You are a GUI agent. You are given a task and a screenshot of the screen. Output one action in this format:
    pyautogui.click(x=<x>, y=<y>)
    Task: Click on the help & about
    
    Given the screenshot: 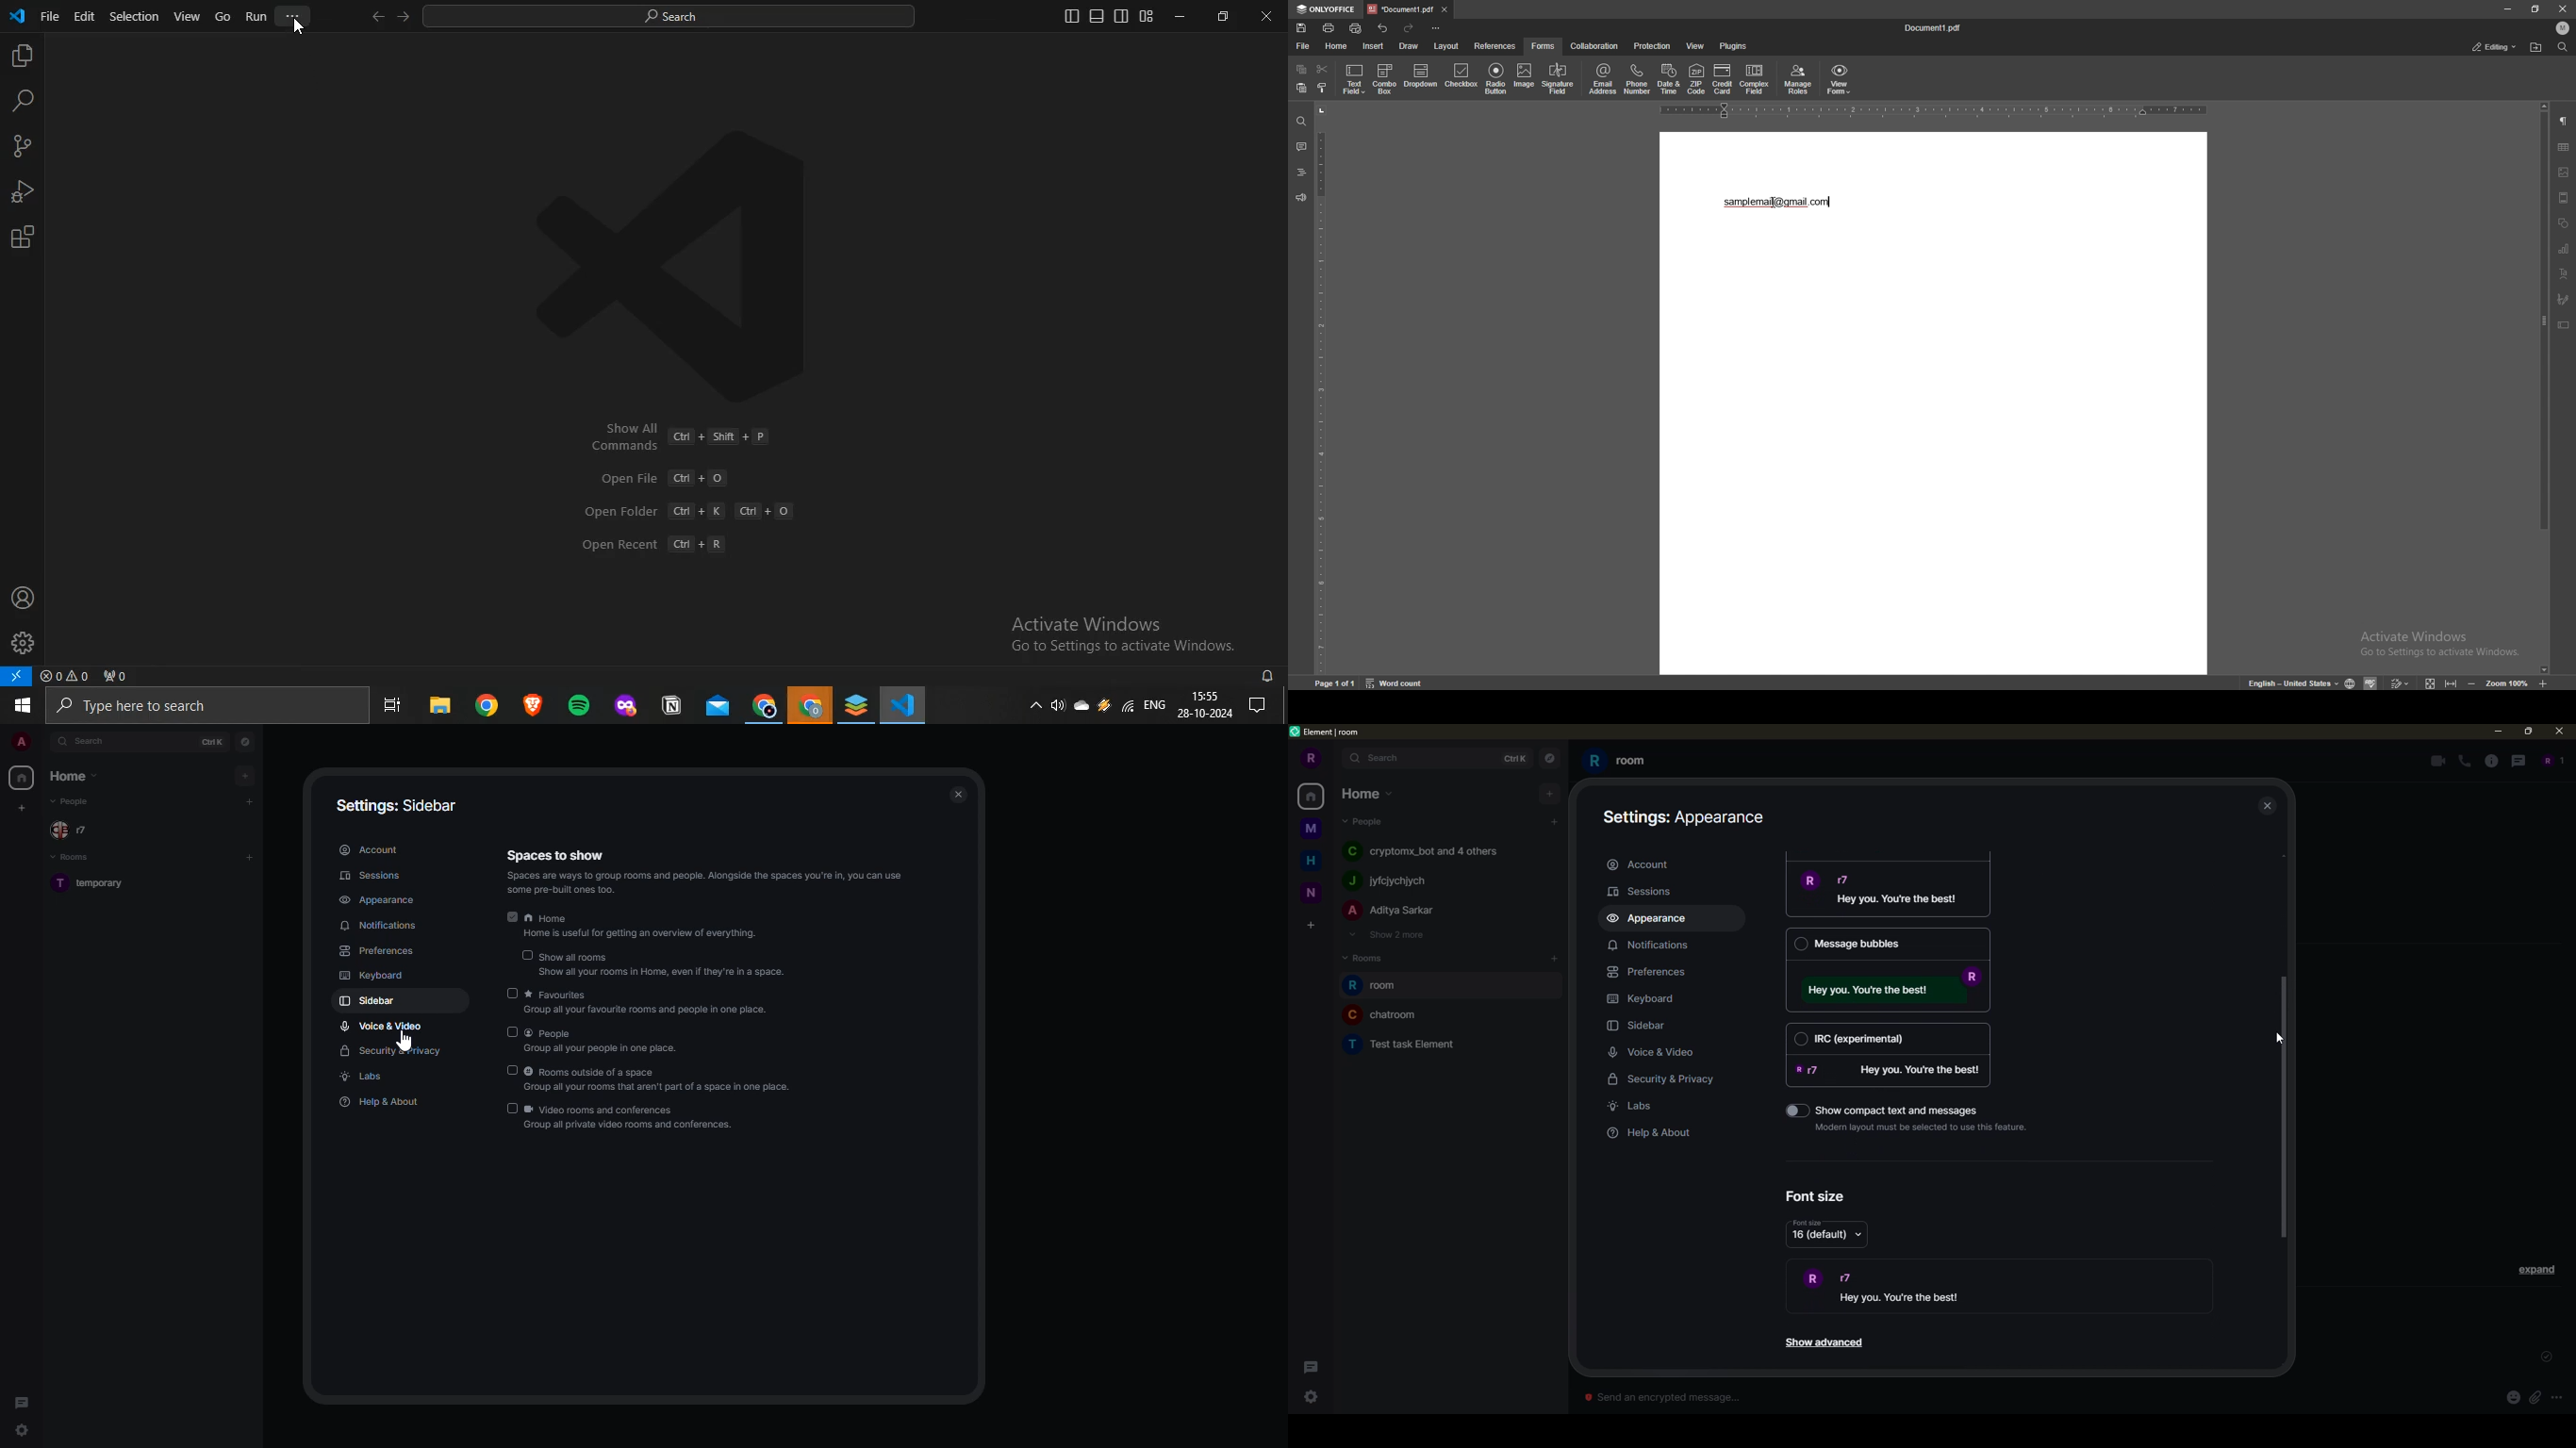 What is the action you would take?
    pyautogui.click(x=1651, y=1134)
    